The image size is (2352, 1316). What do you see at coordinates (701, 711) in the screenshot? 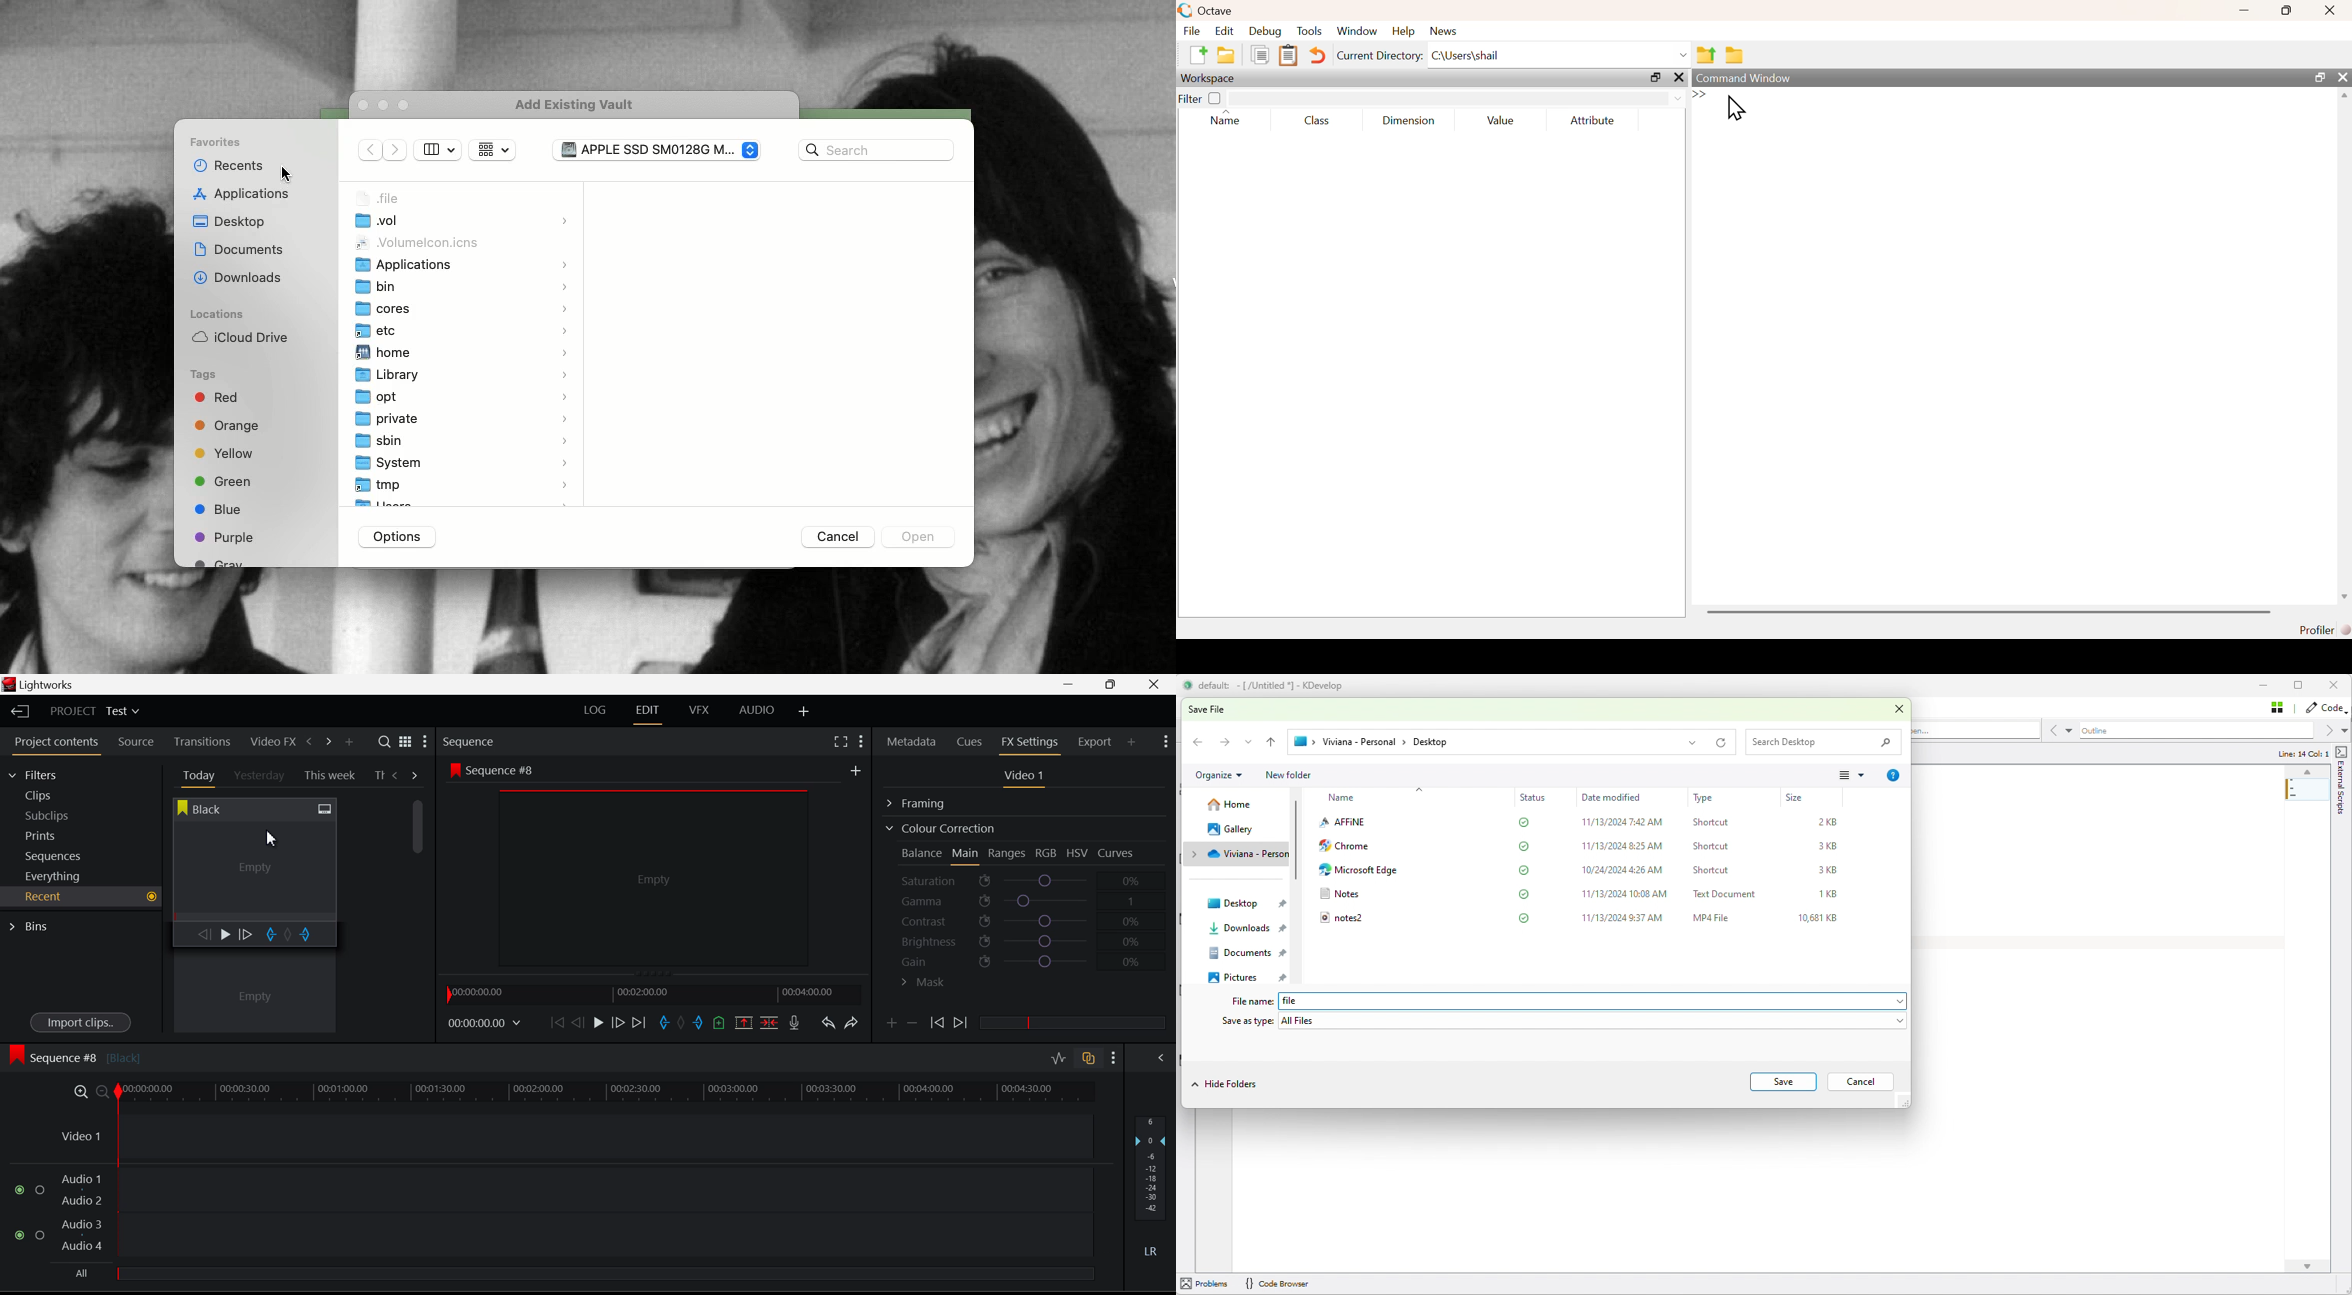
I see `VFX Layout` at bounding box center [701, 711].